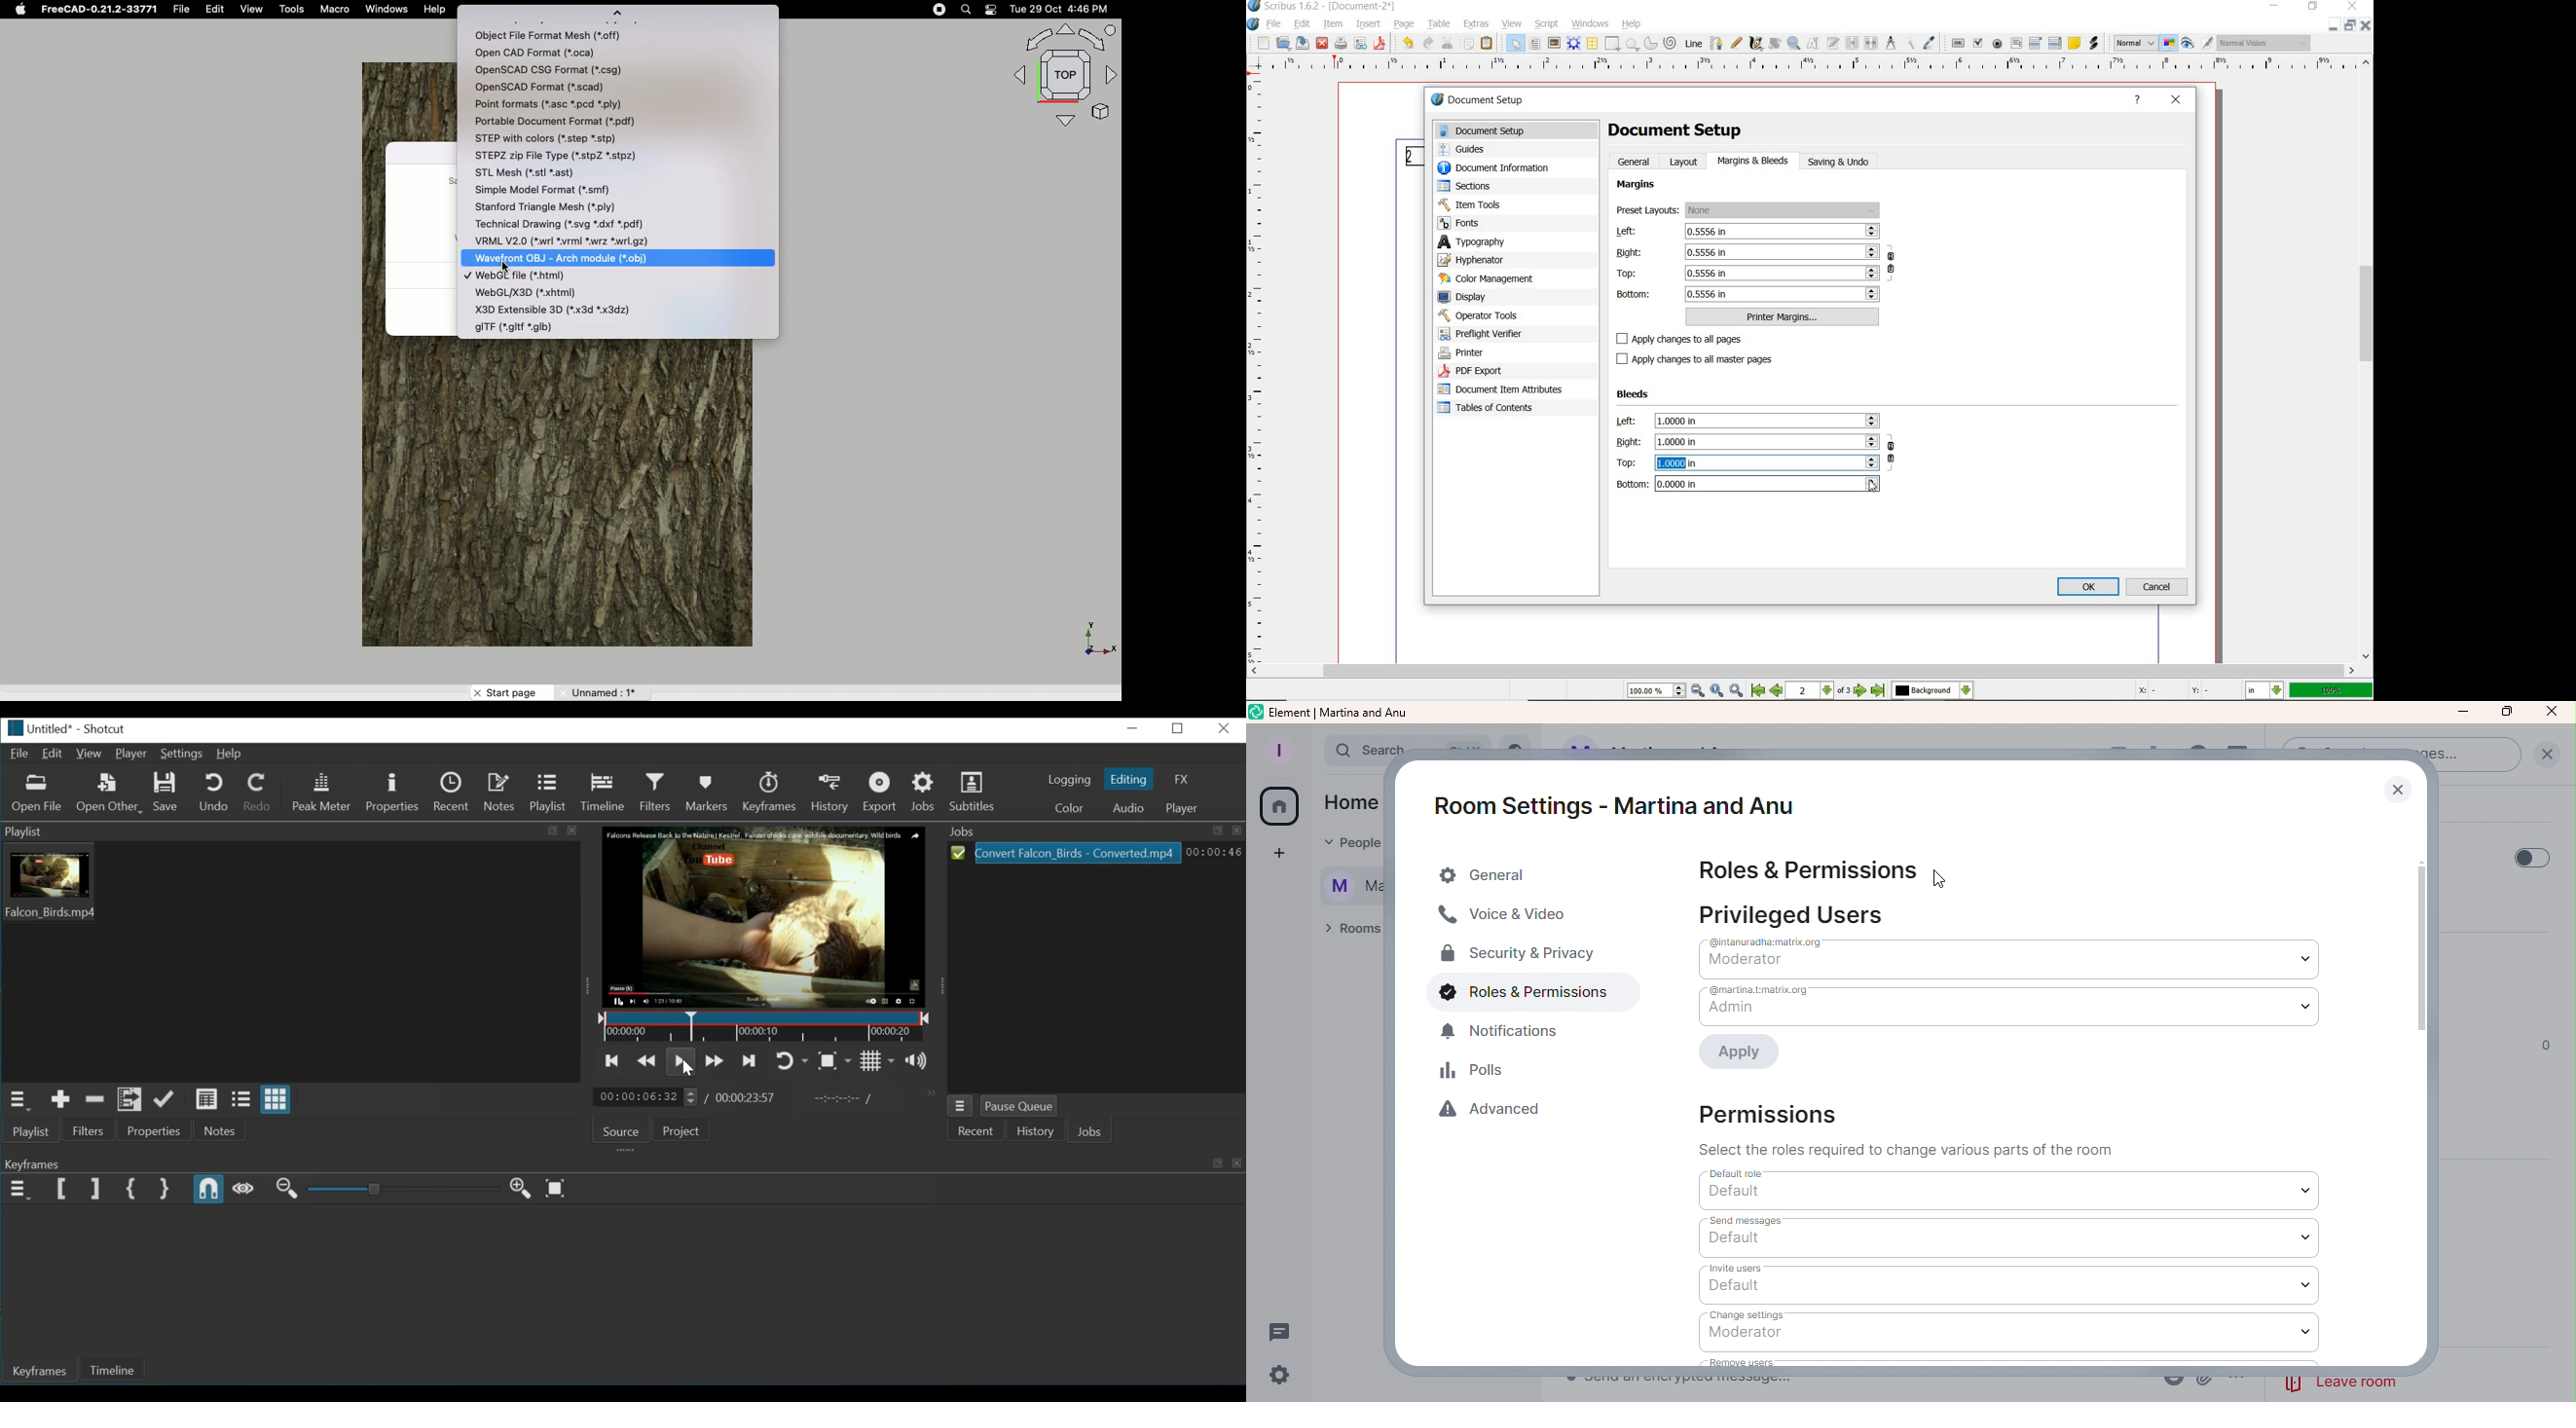 Image resolution: width=2576 pixels, height=1428 pixels. I want to click on item, so click(1333, 24).